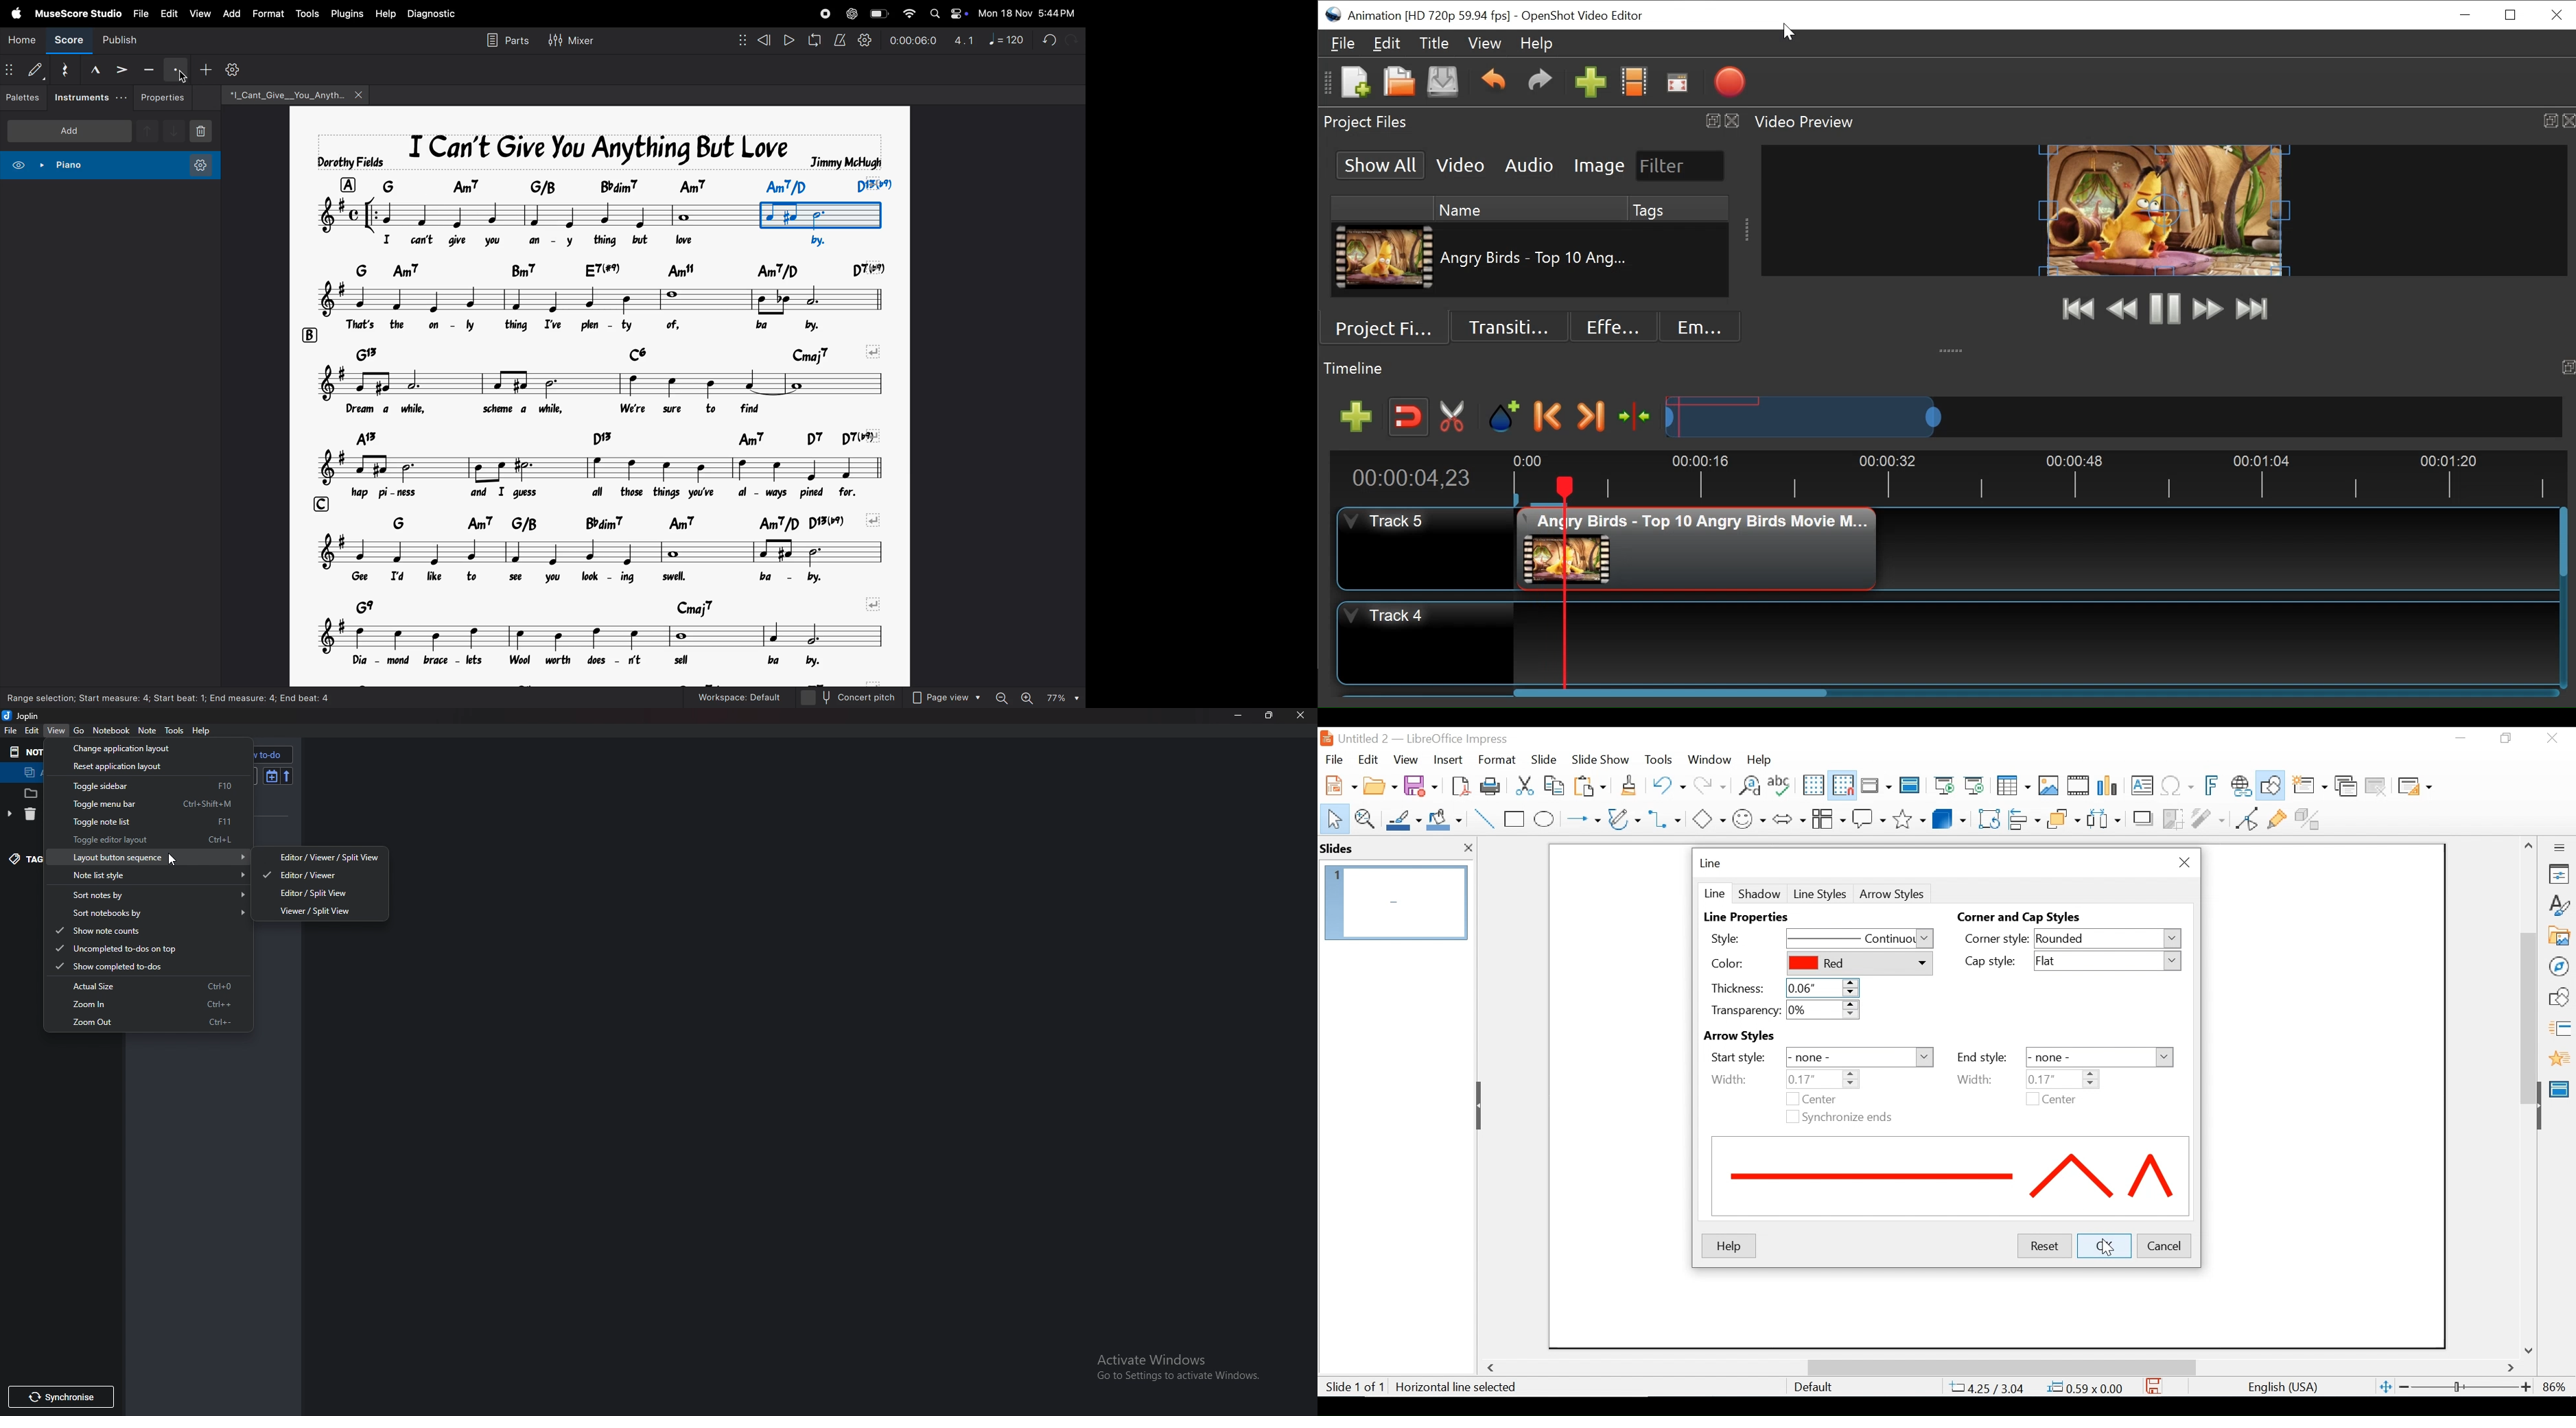  What do you see at coordinates (15, 14) in the screenshot?
I see `apple menu` at bounding box center [15, 14].